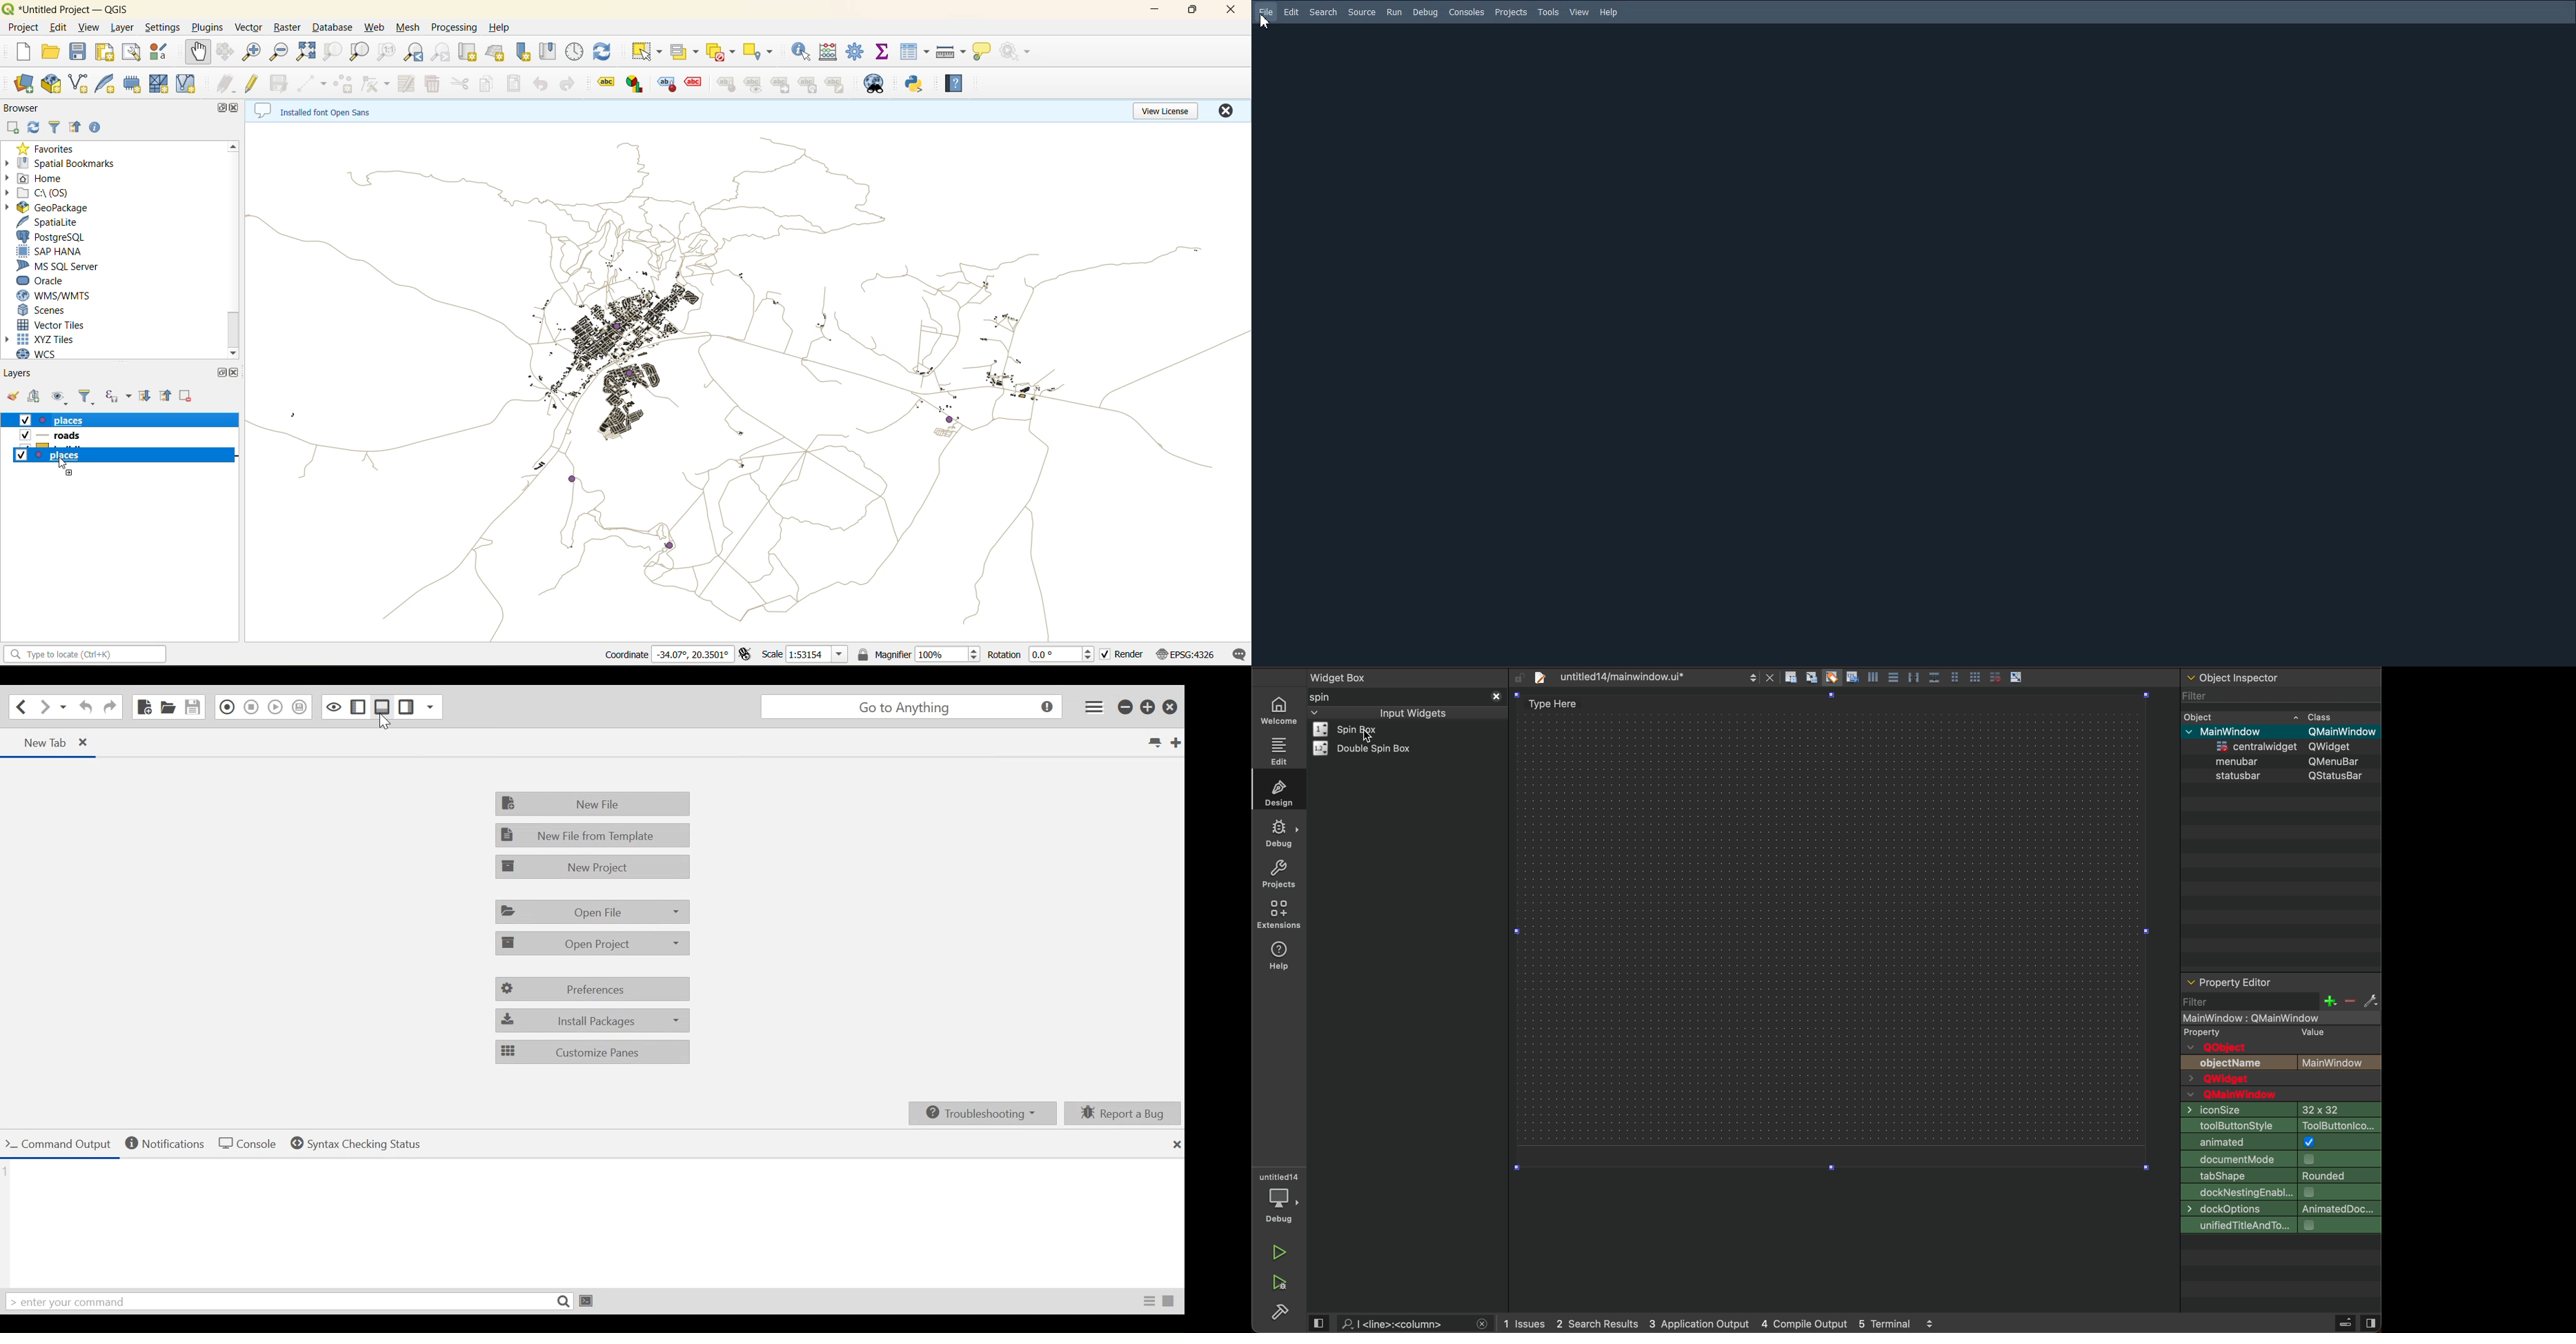 The width and height of the screenshot is (2576, 1344). I want to click on object selected, so click(2280, 1017).